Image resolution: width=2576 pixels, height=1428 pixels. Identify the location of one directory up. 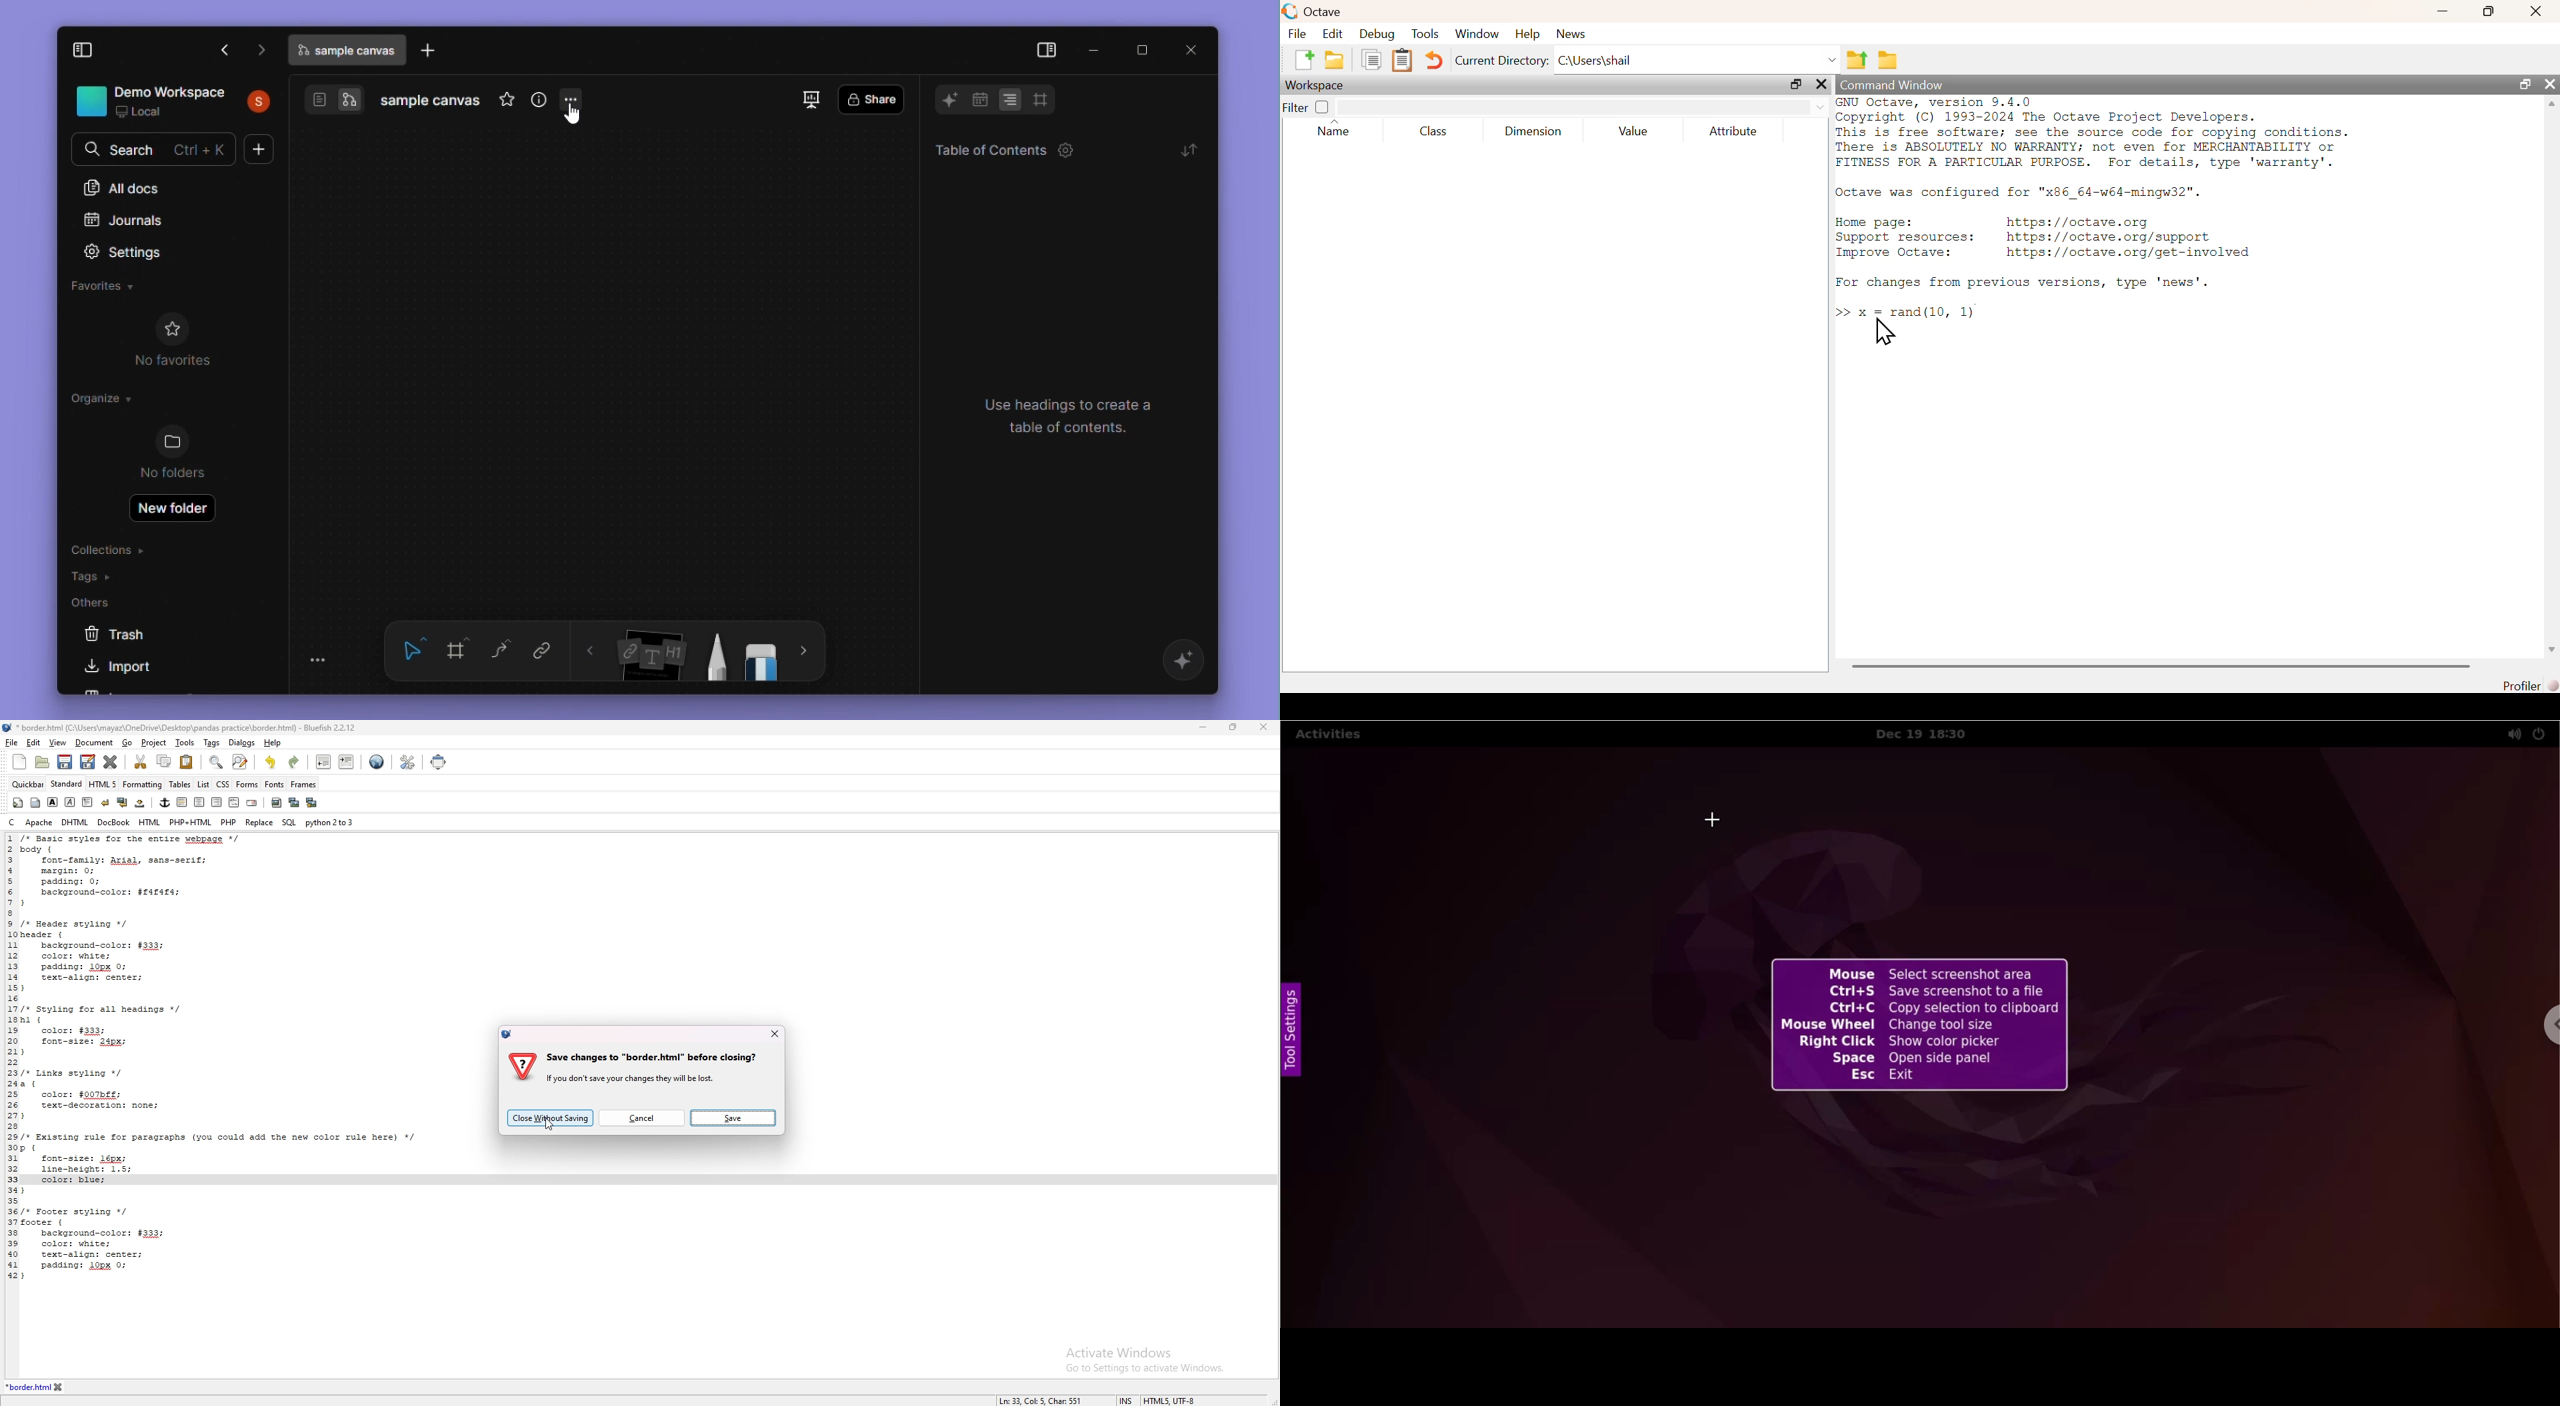
(1857, 57).